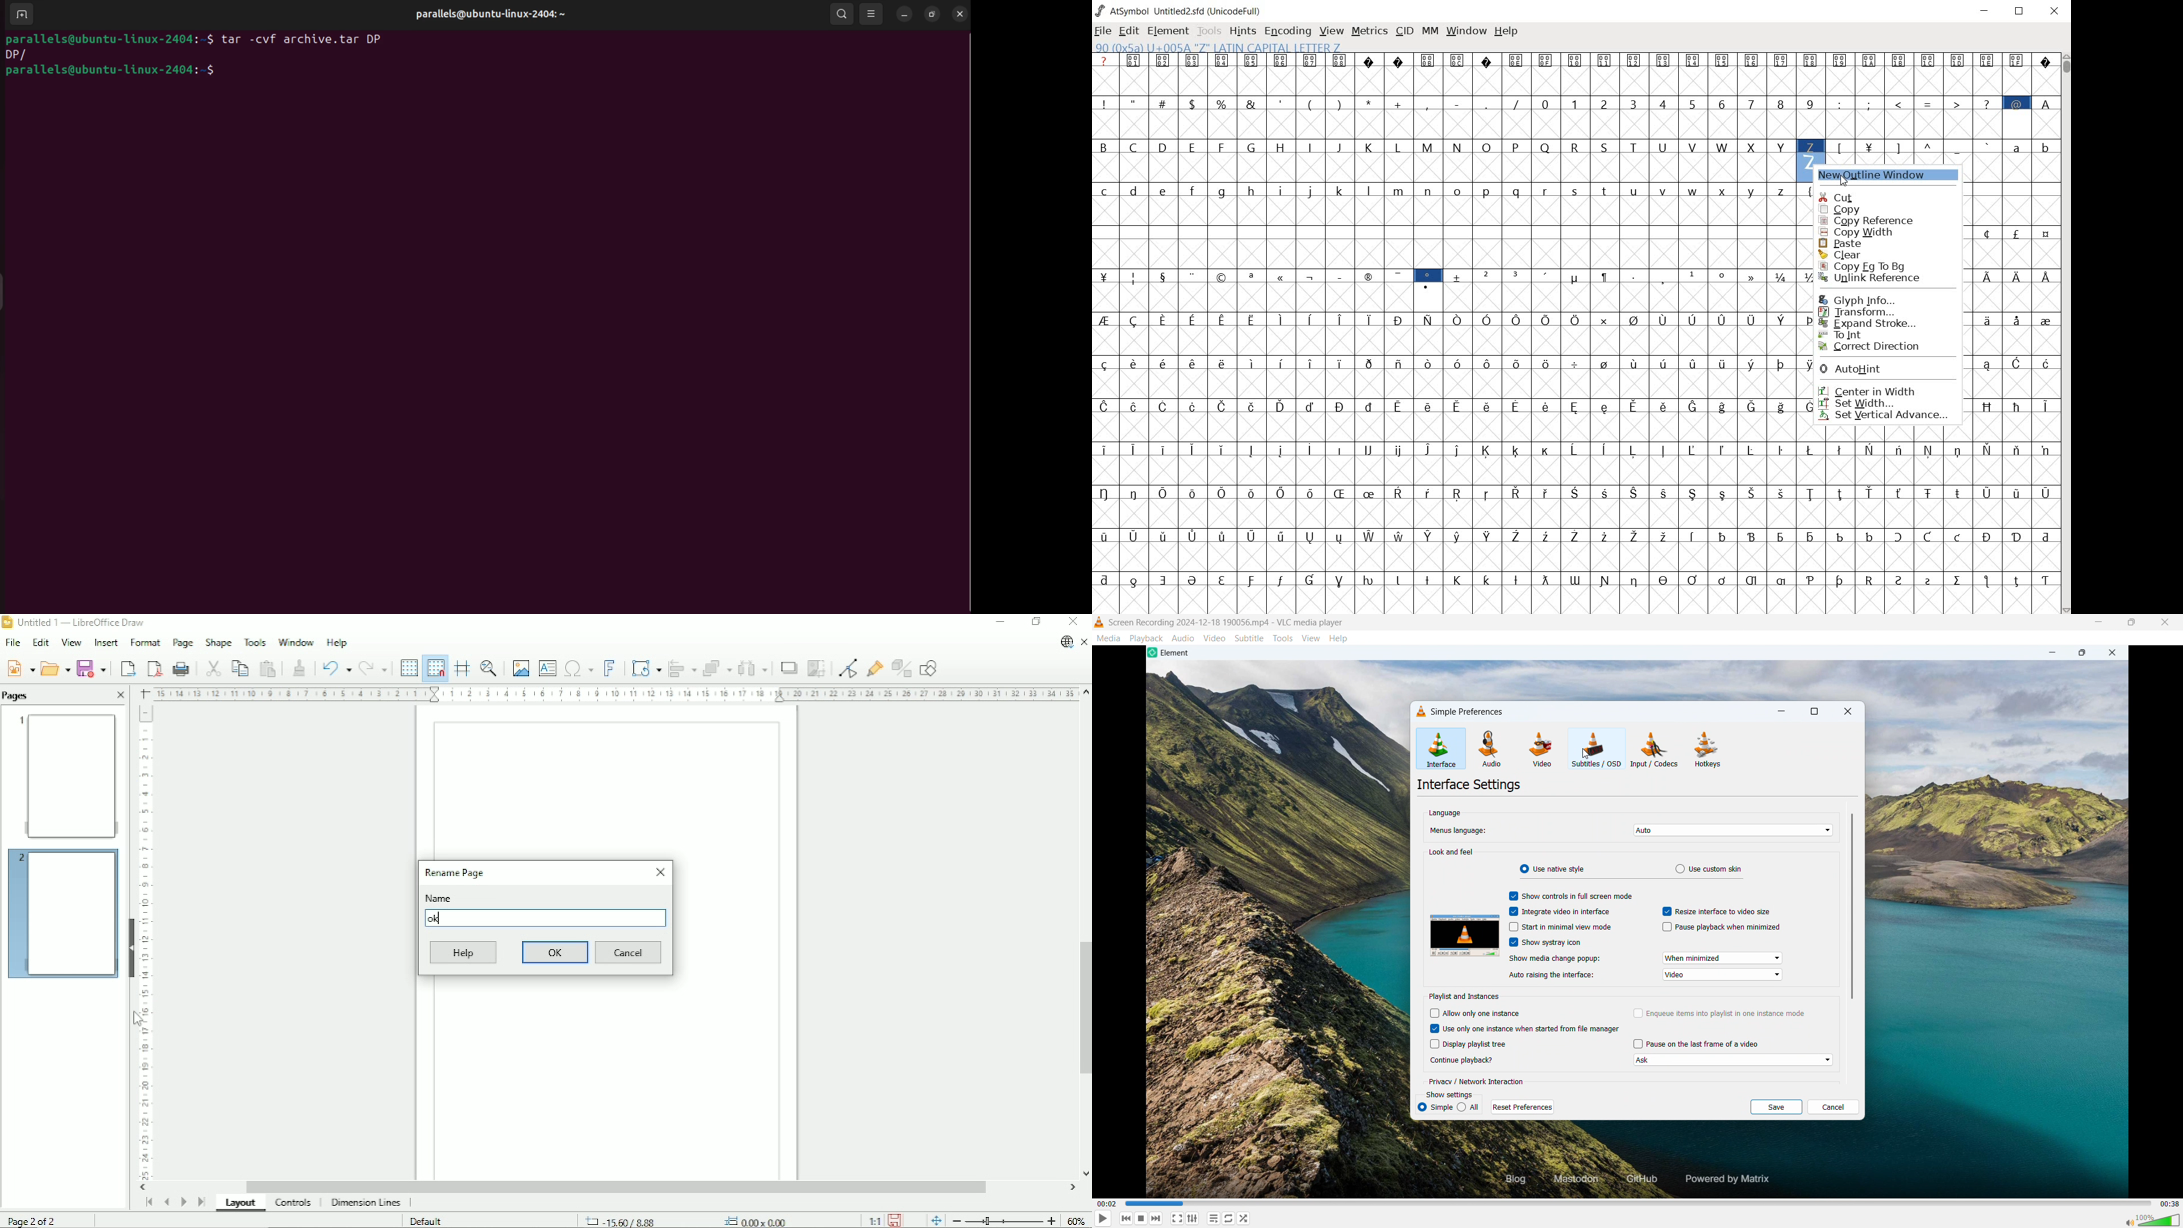 The width and height of the screenshot is (2184, 1232). Describe the element at coordinates (850, 667) in the screenshot. I see `Toggle point edit mode` at that location.